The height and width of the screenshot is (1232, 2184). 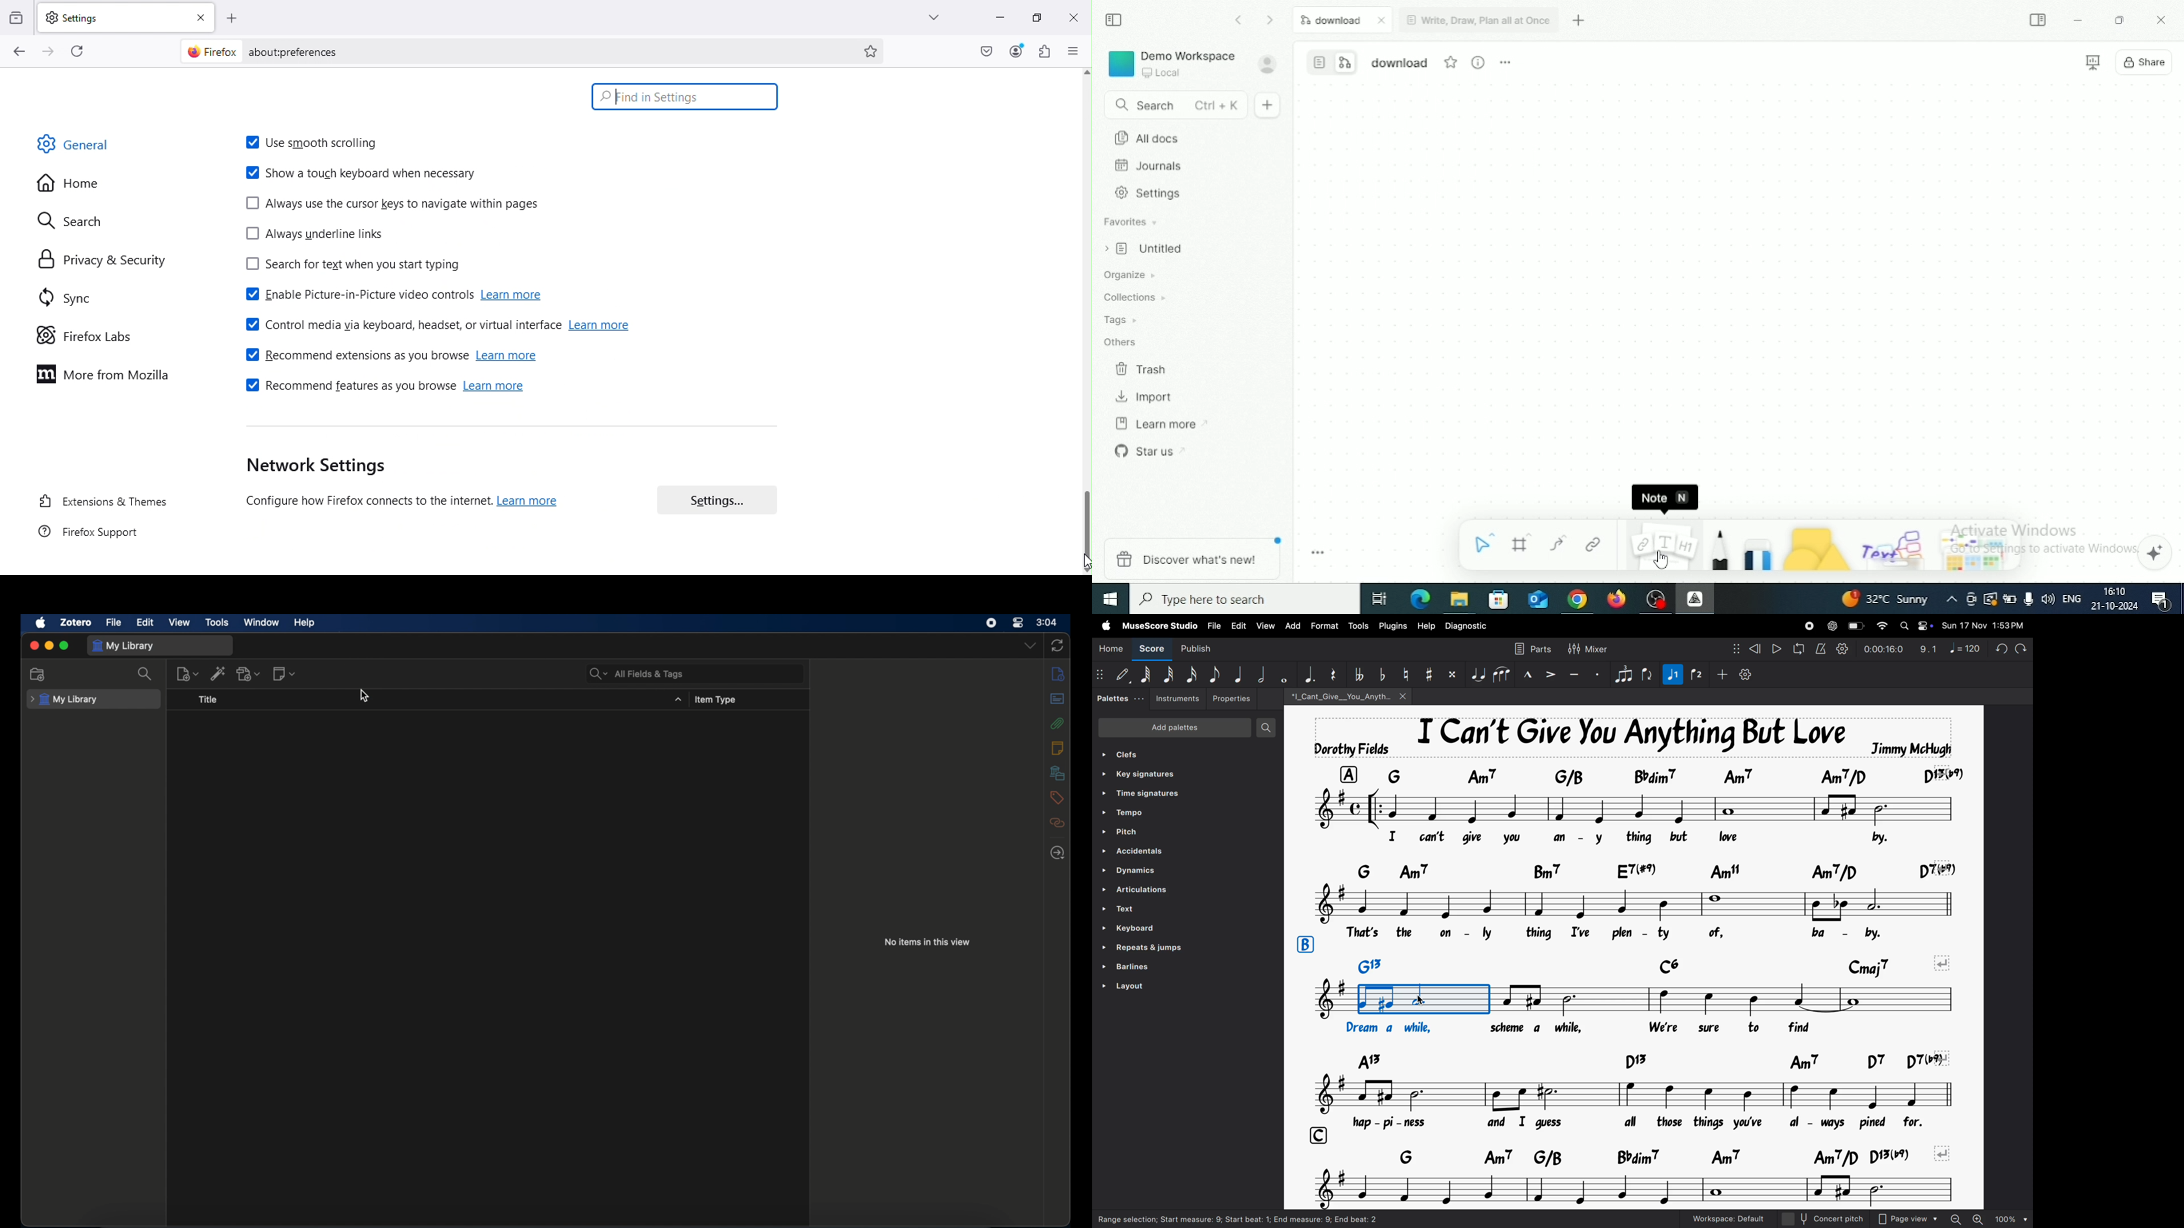 I want to click on Network settings, so click(x=420, y=484).